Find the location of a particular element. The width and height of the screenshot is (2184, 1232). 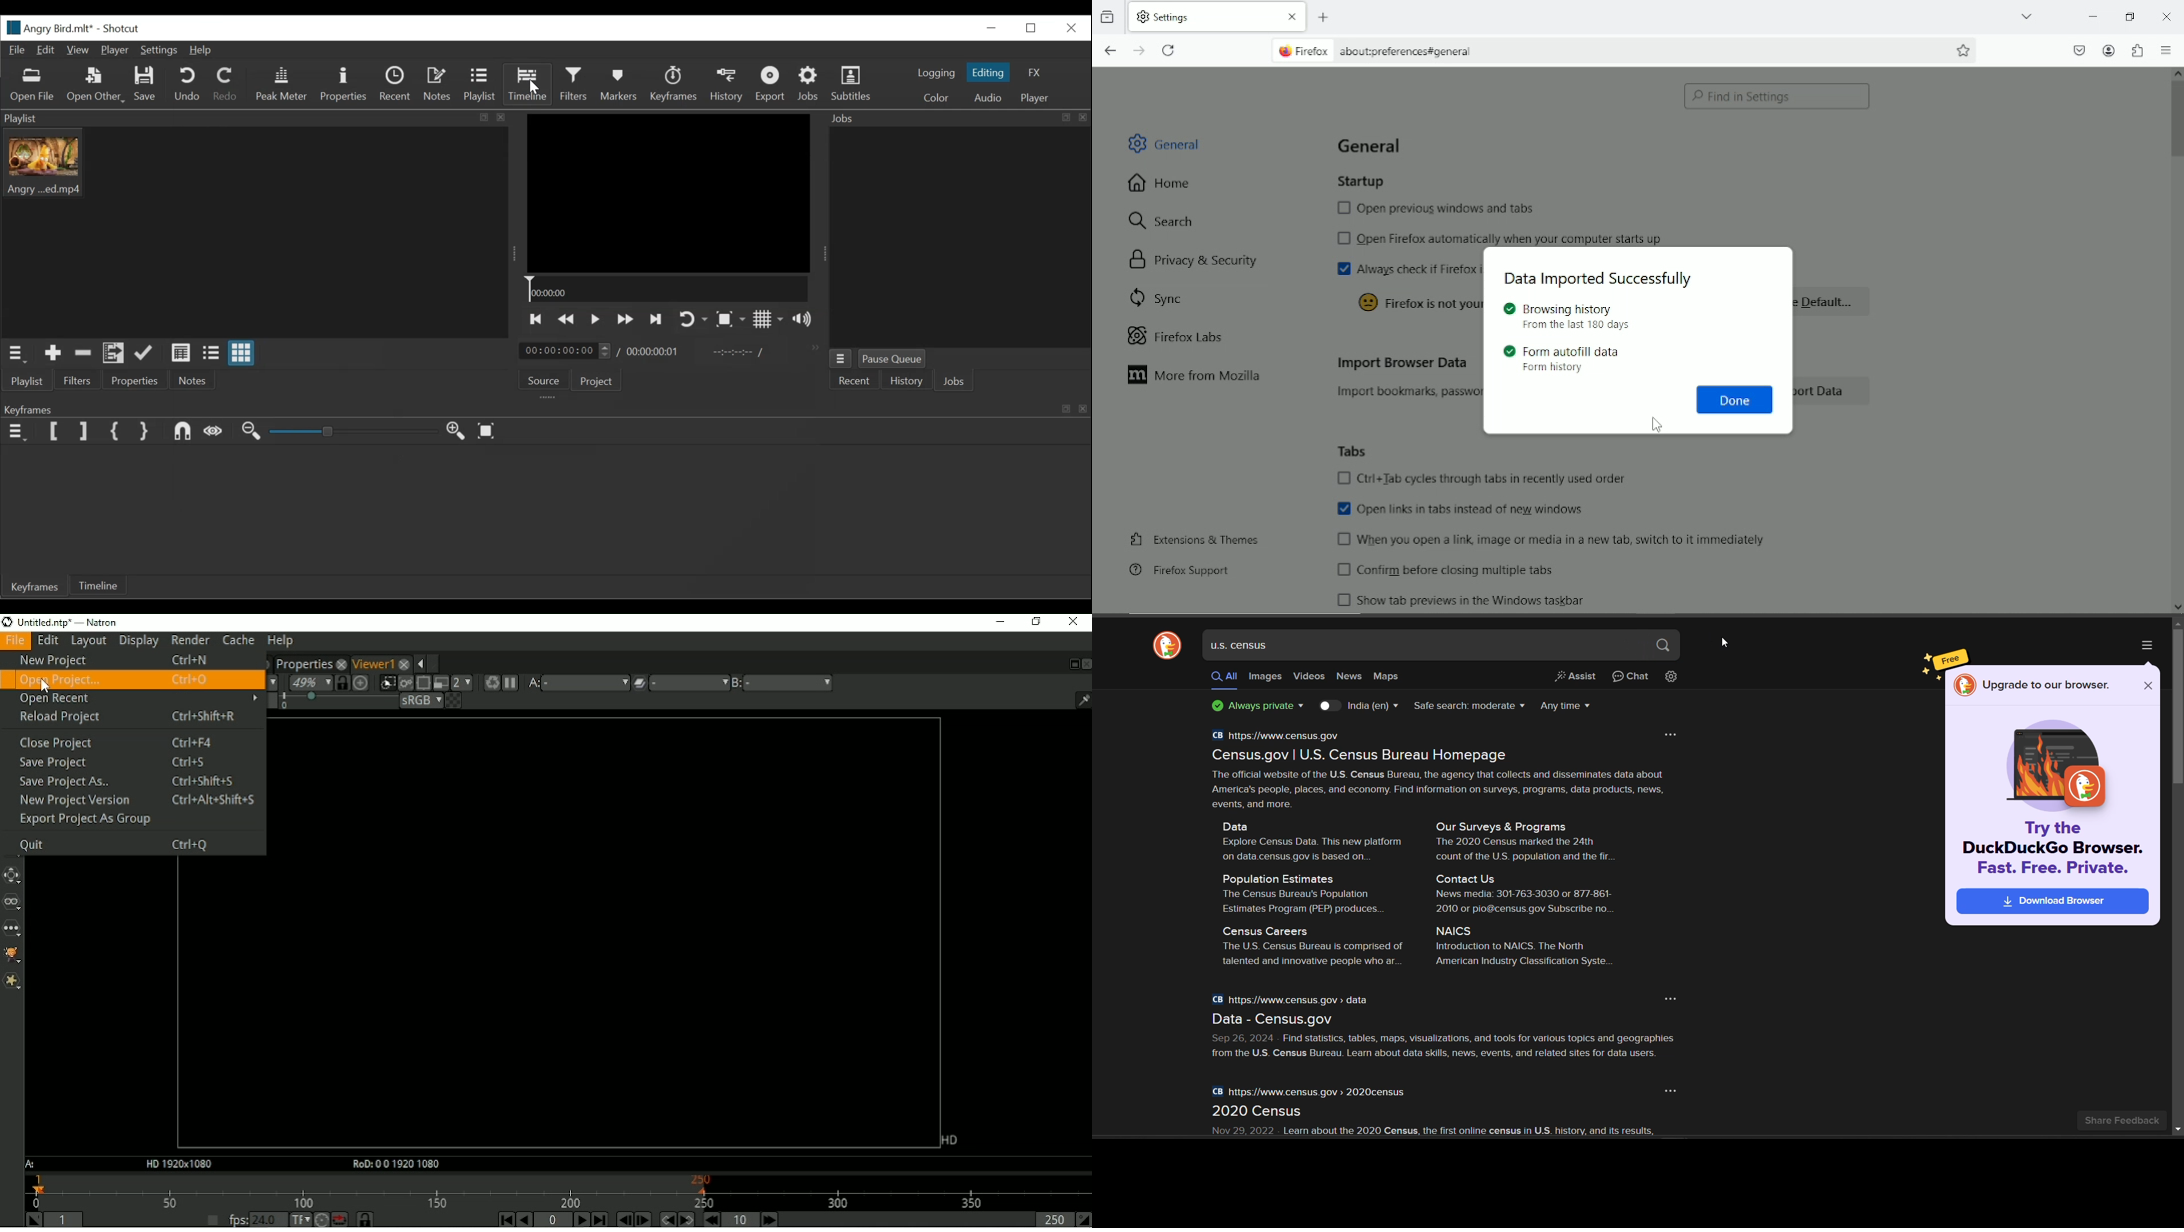

Ctrl+Tab cycles through tabs in recently used order is located at coordinates (1481, 478).